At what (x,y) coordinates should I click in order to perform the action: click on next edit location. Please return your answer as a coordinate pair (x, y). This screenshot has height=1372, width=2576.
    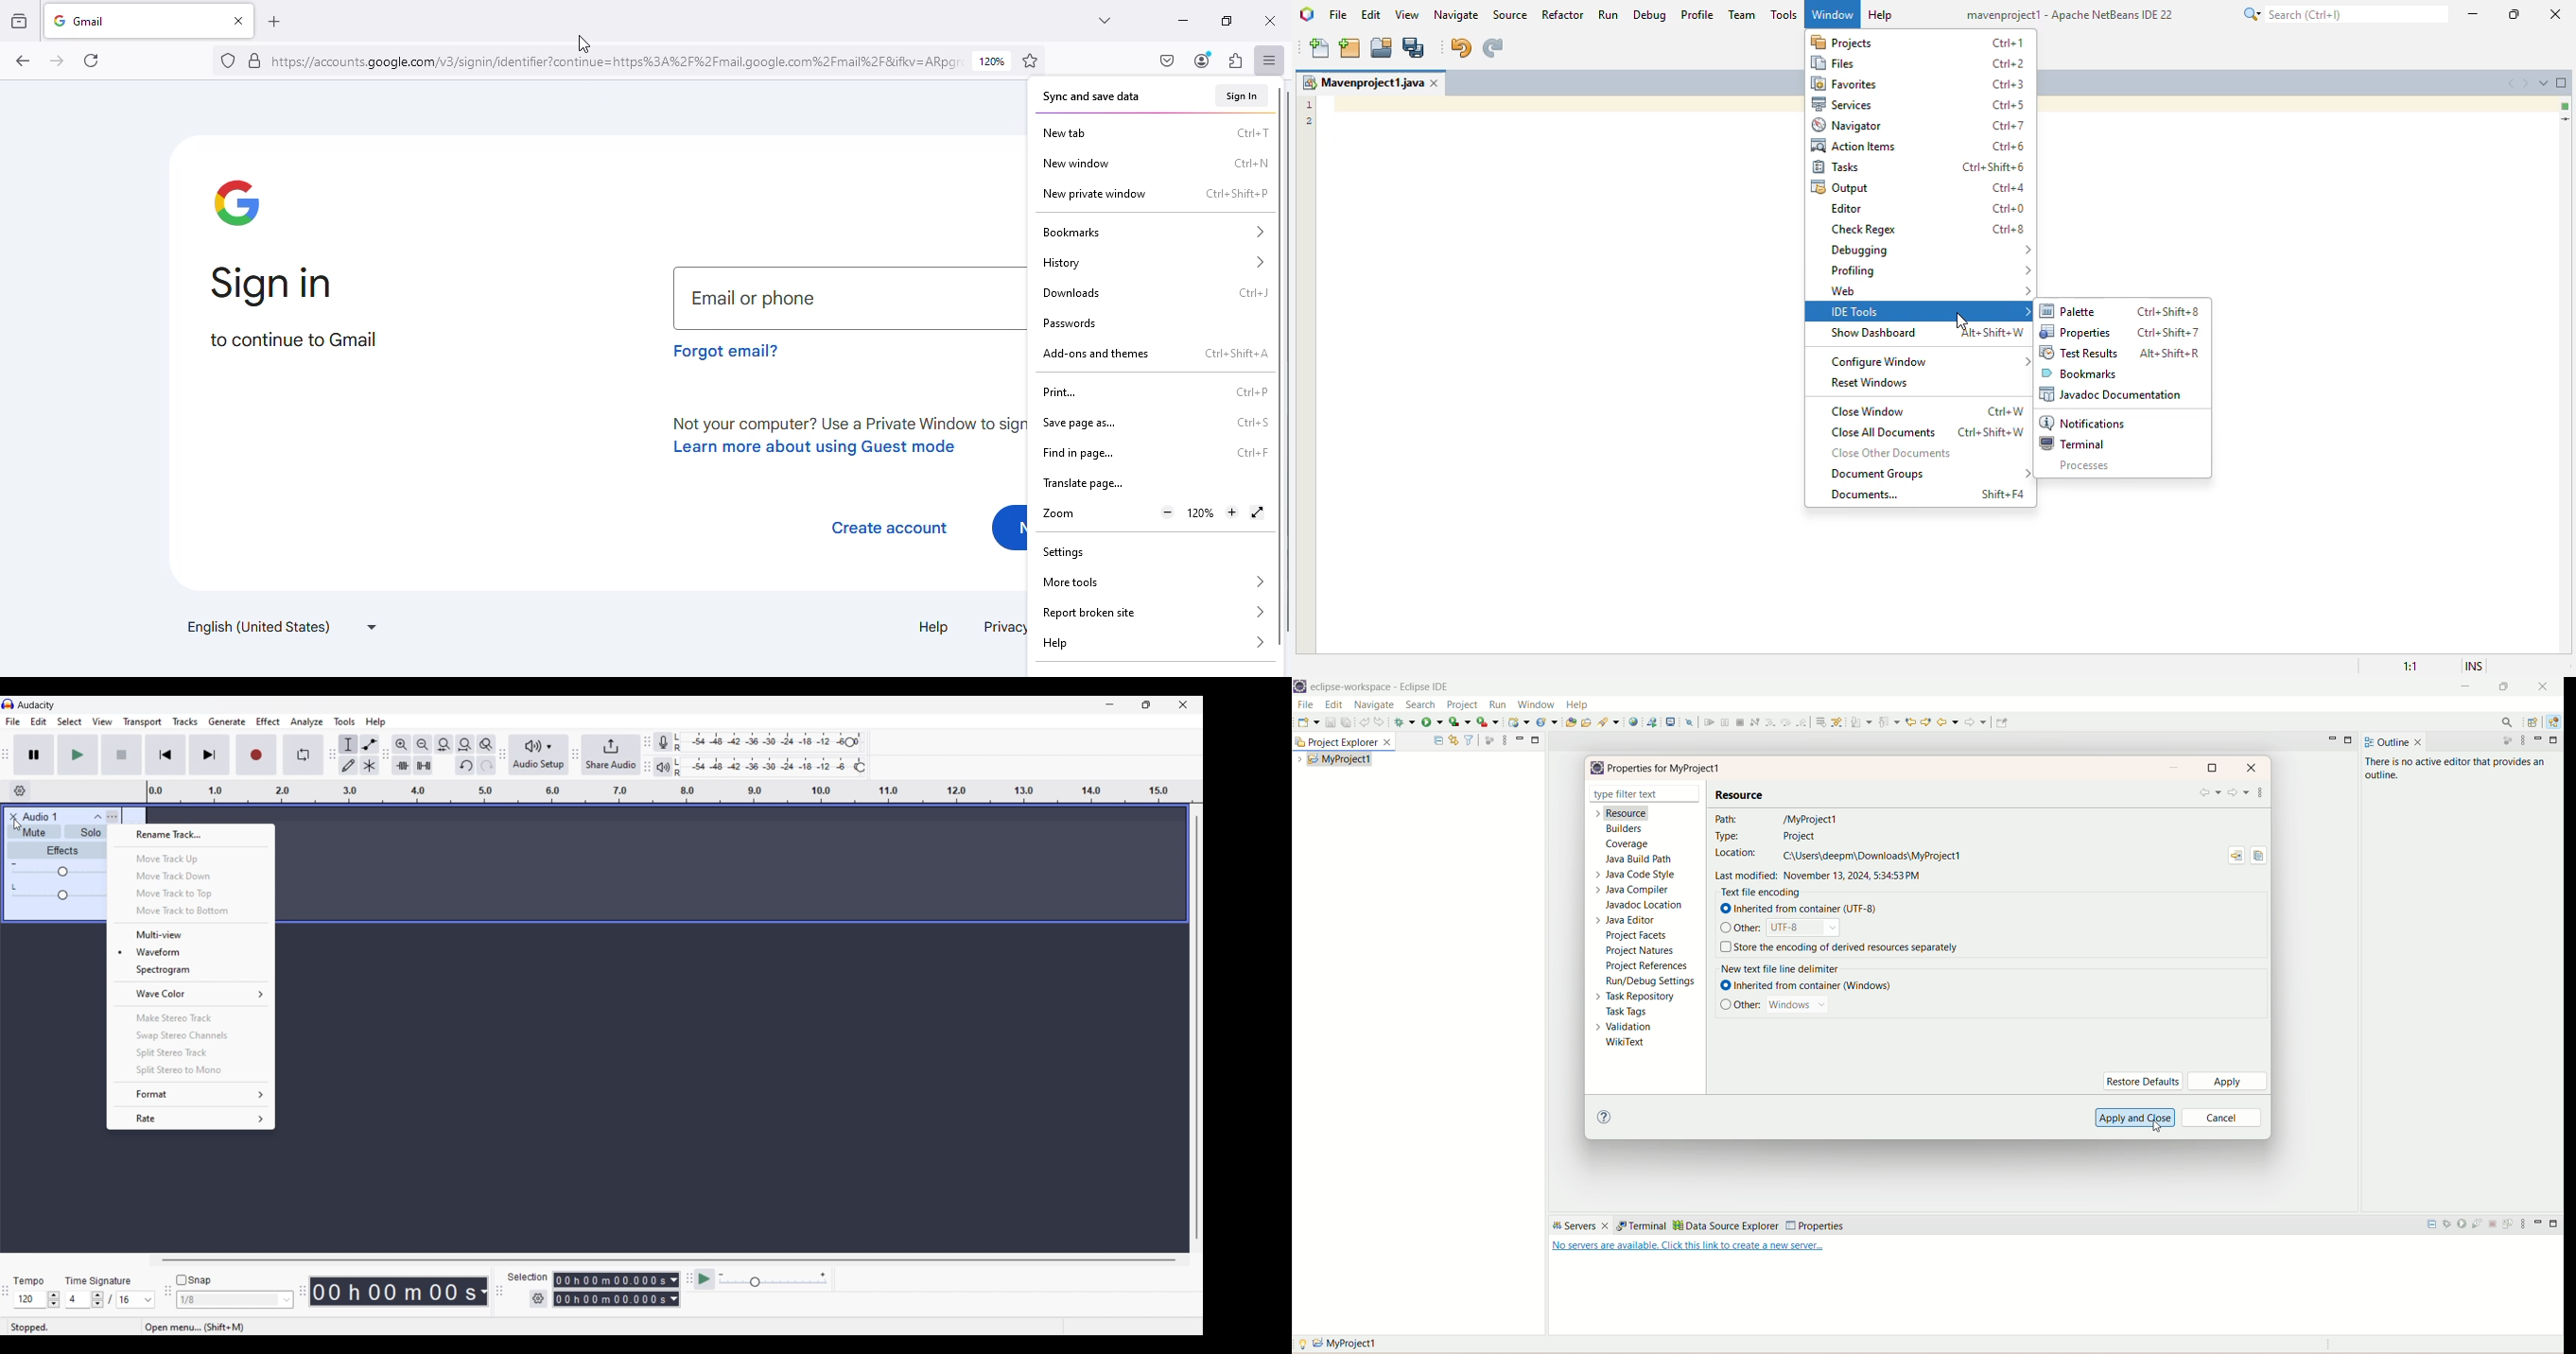
    Looking at the image, I should click on (1911, 722).